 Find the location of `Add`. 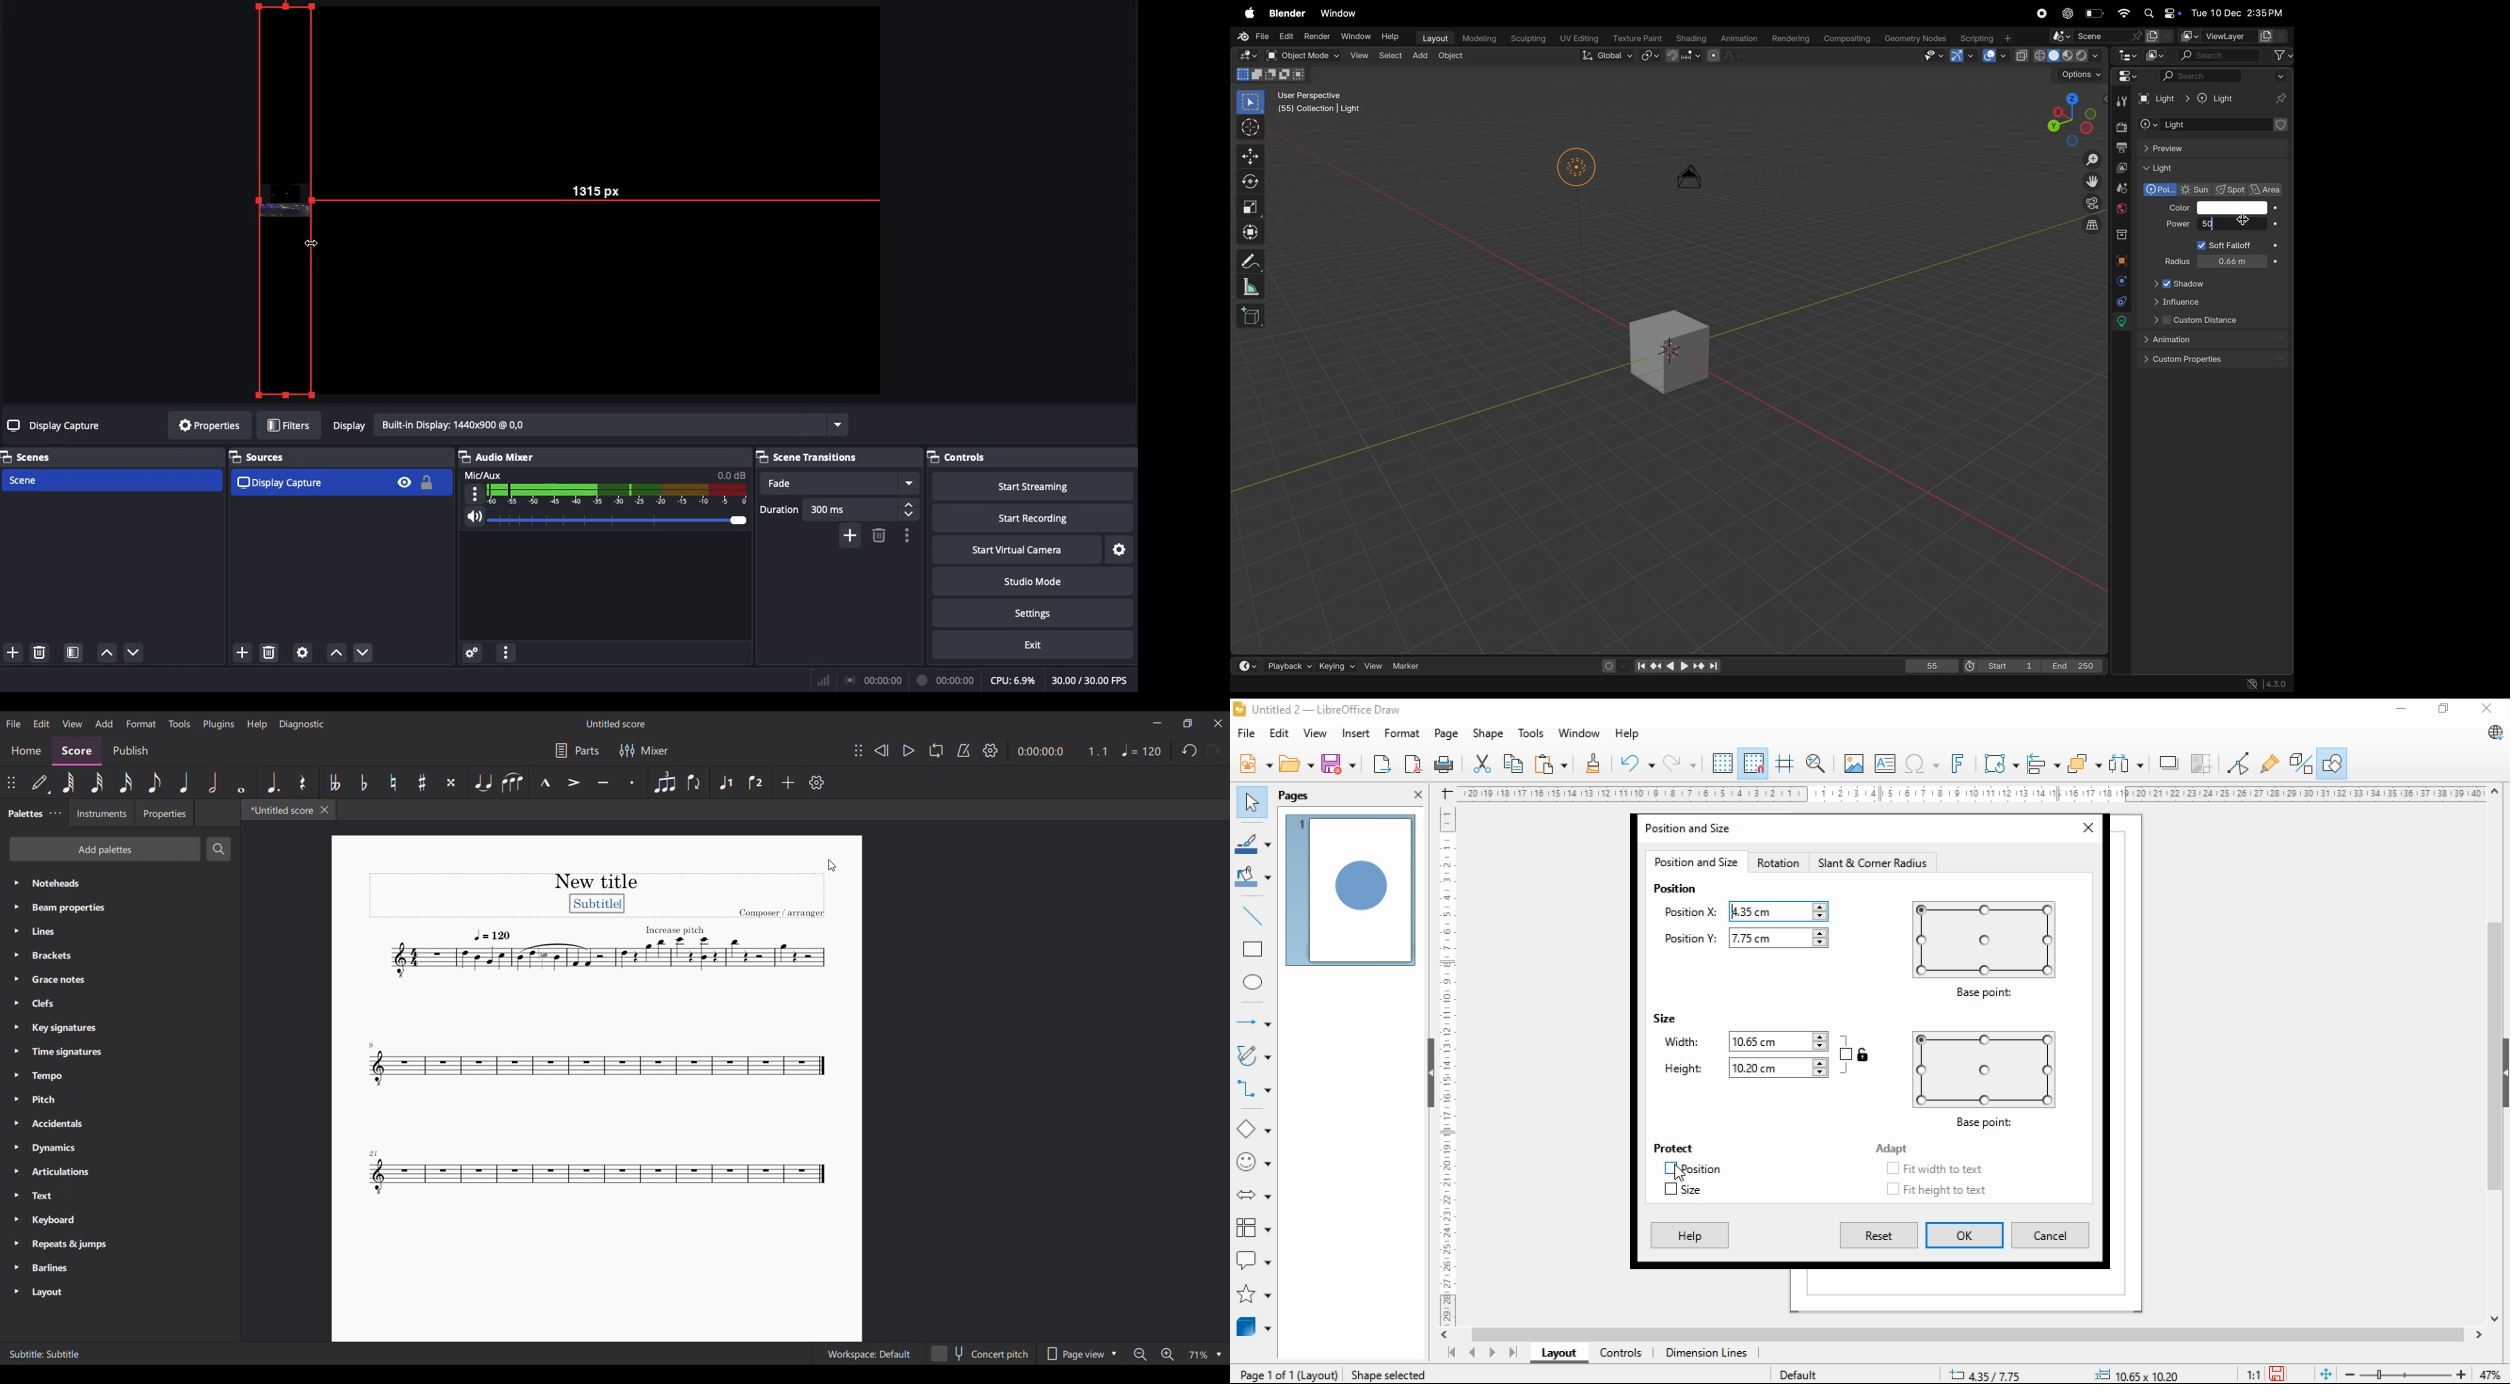

Add is located at coordinates (852, 534).